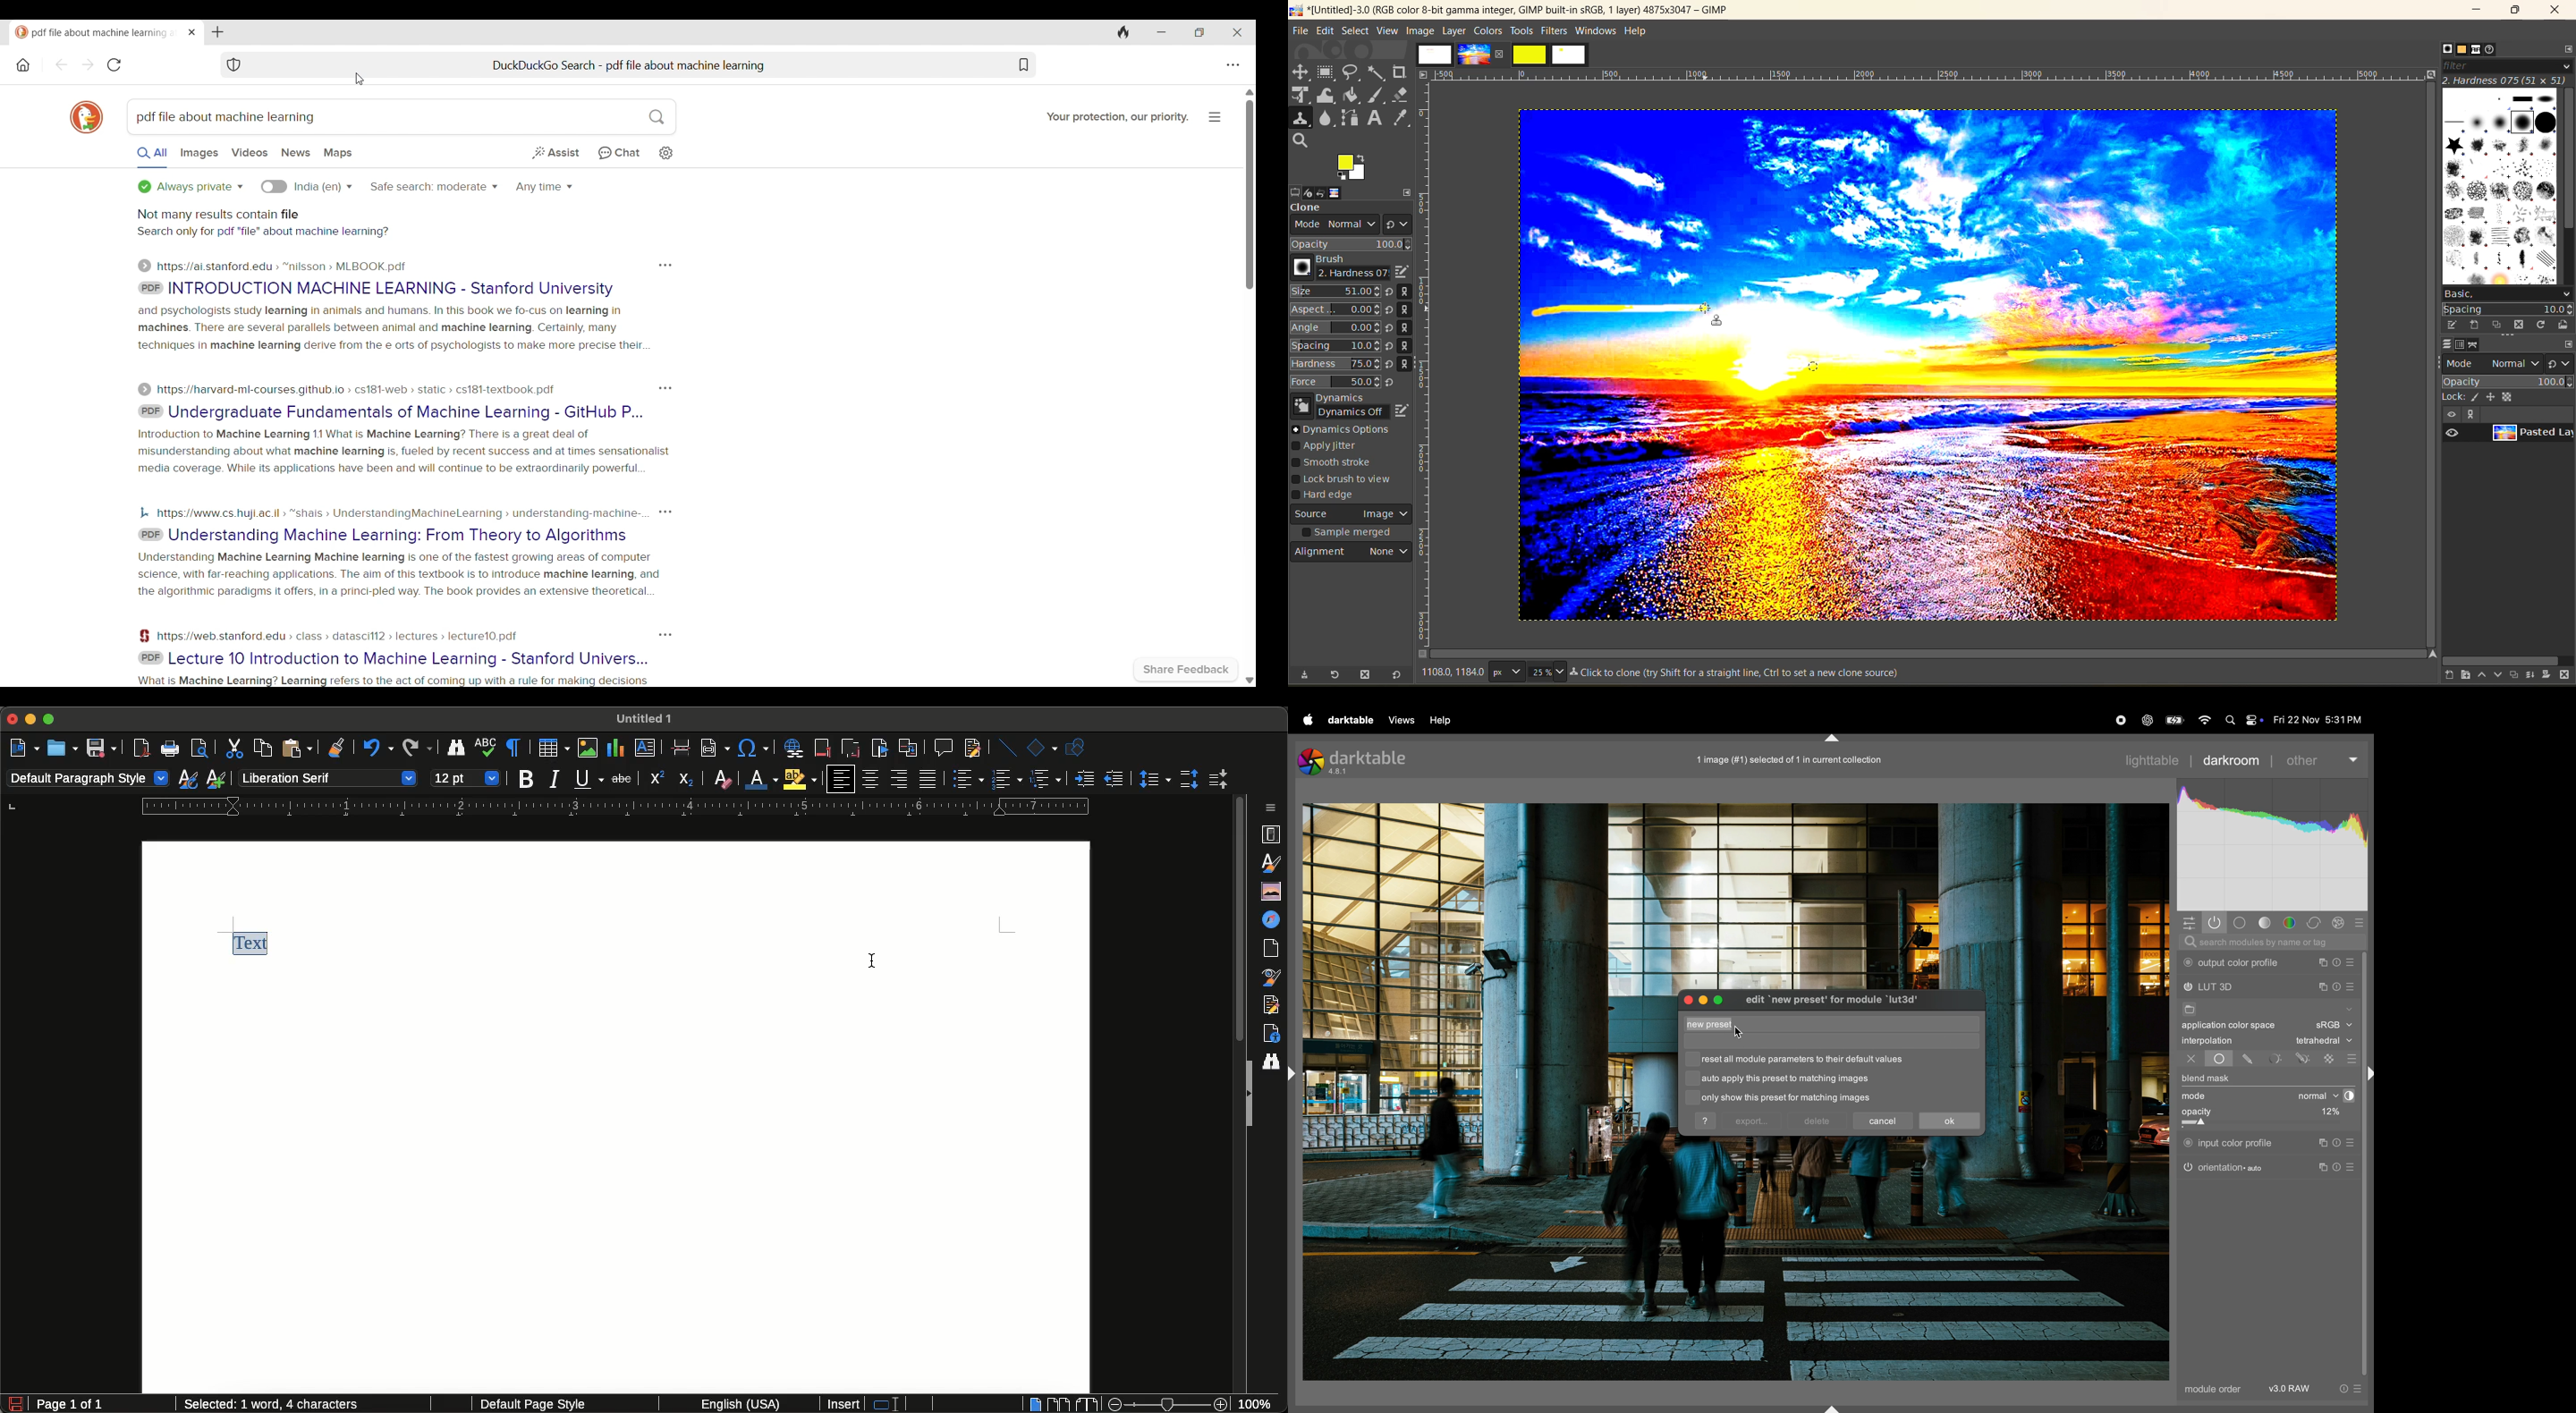 This screenshot has width=2576, height=1428. Describe the element at coordinates (200, 154) in the screenshot. I see `Search images` at that location.